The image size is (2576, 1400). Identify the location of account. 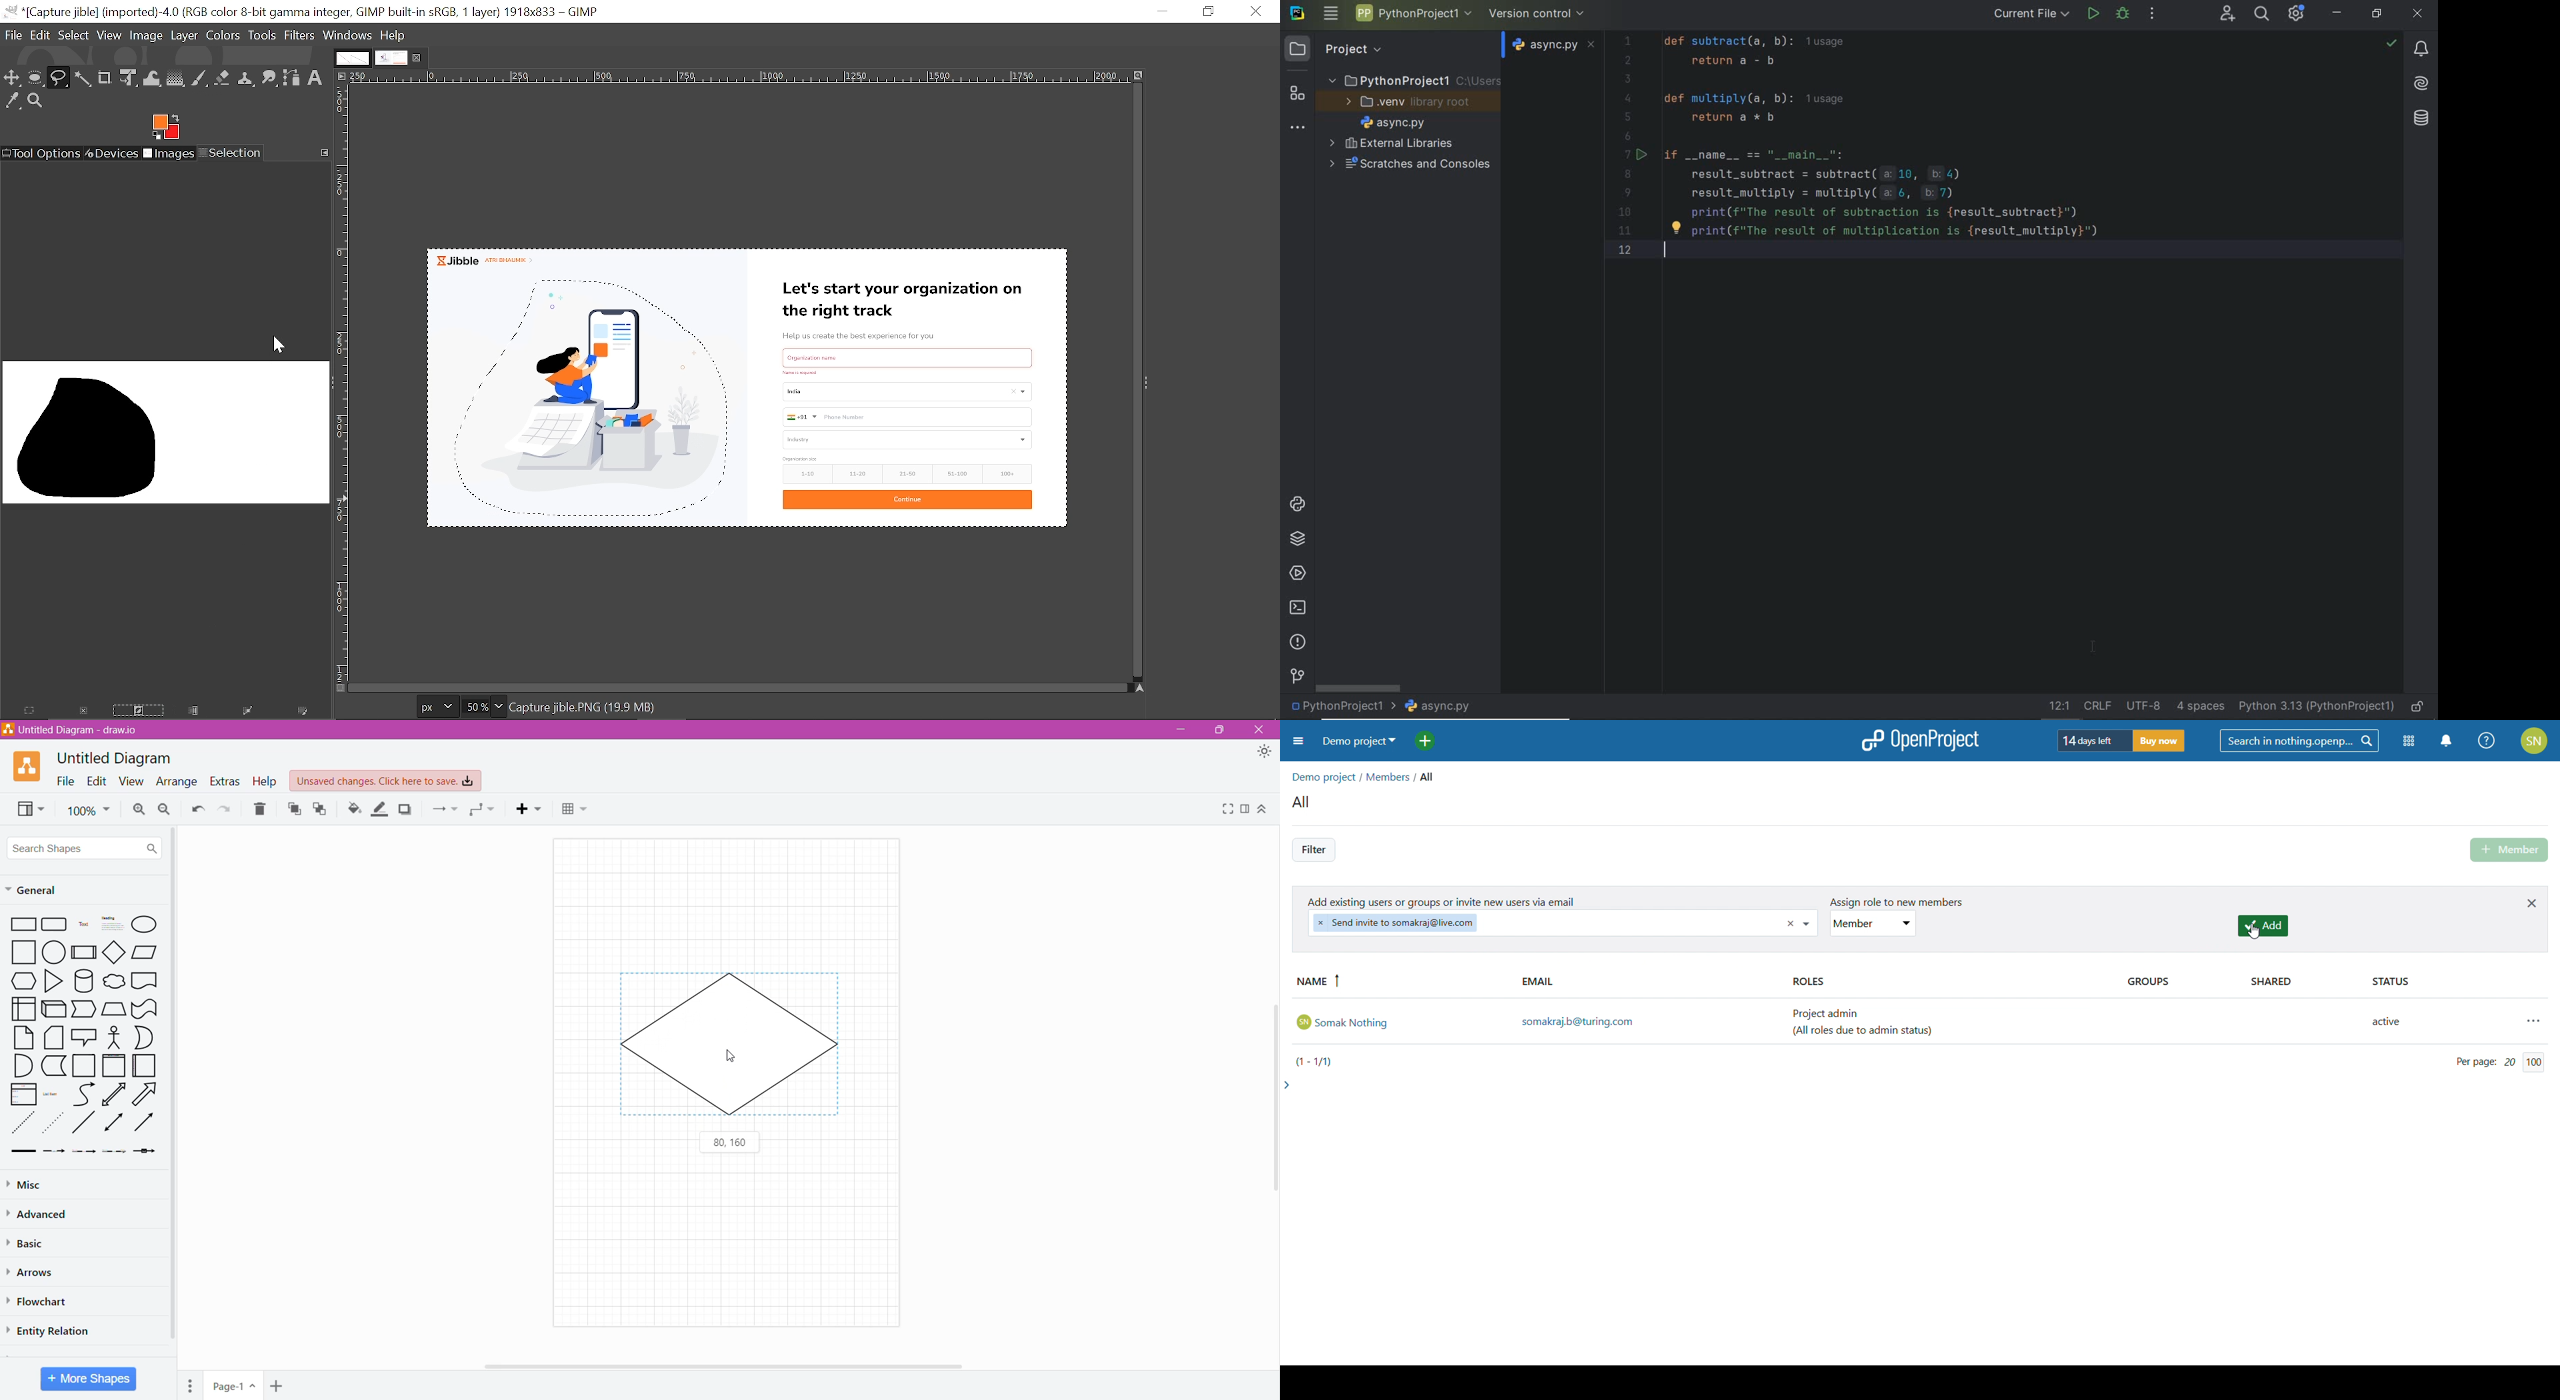
(2535, 740).